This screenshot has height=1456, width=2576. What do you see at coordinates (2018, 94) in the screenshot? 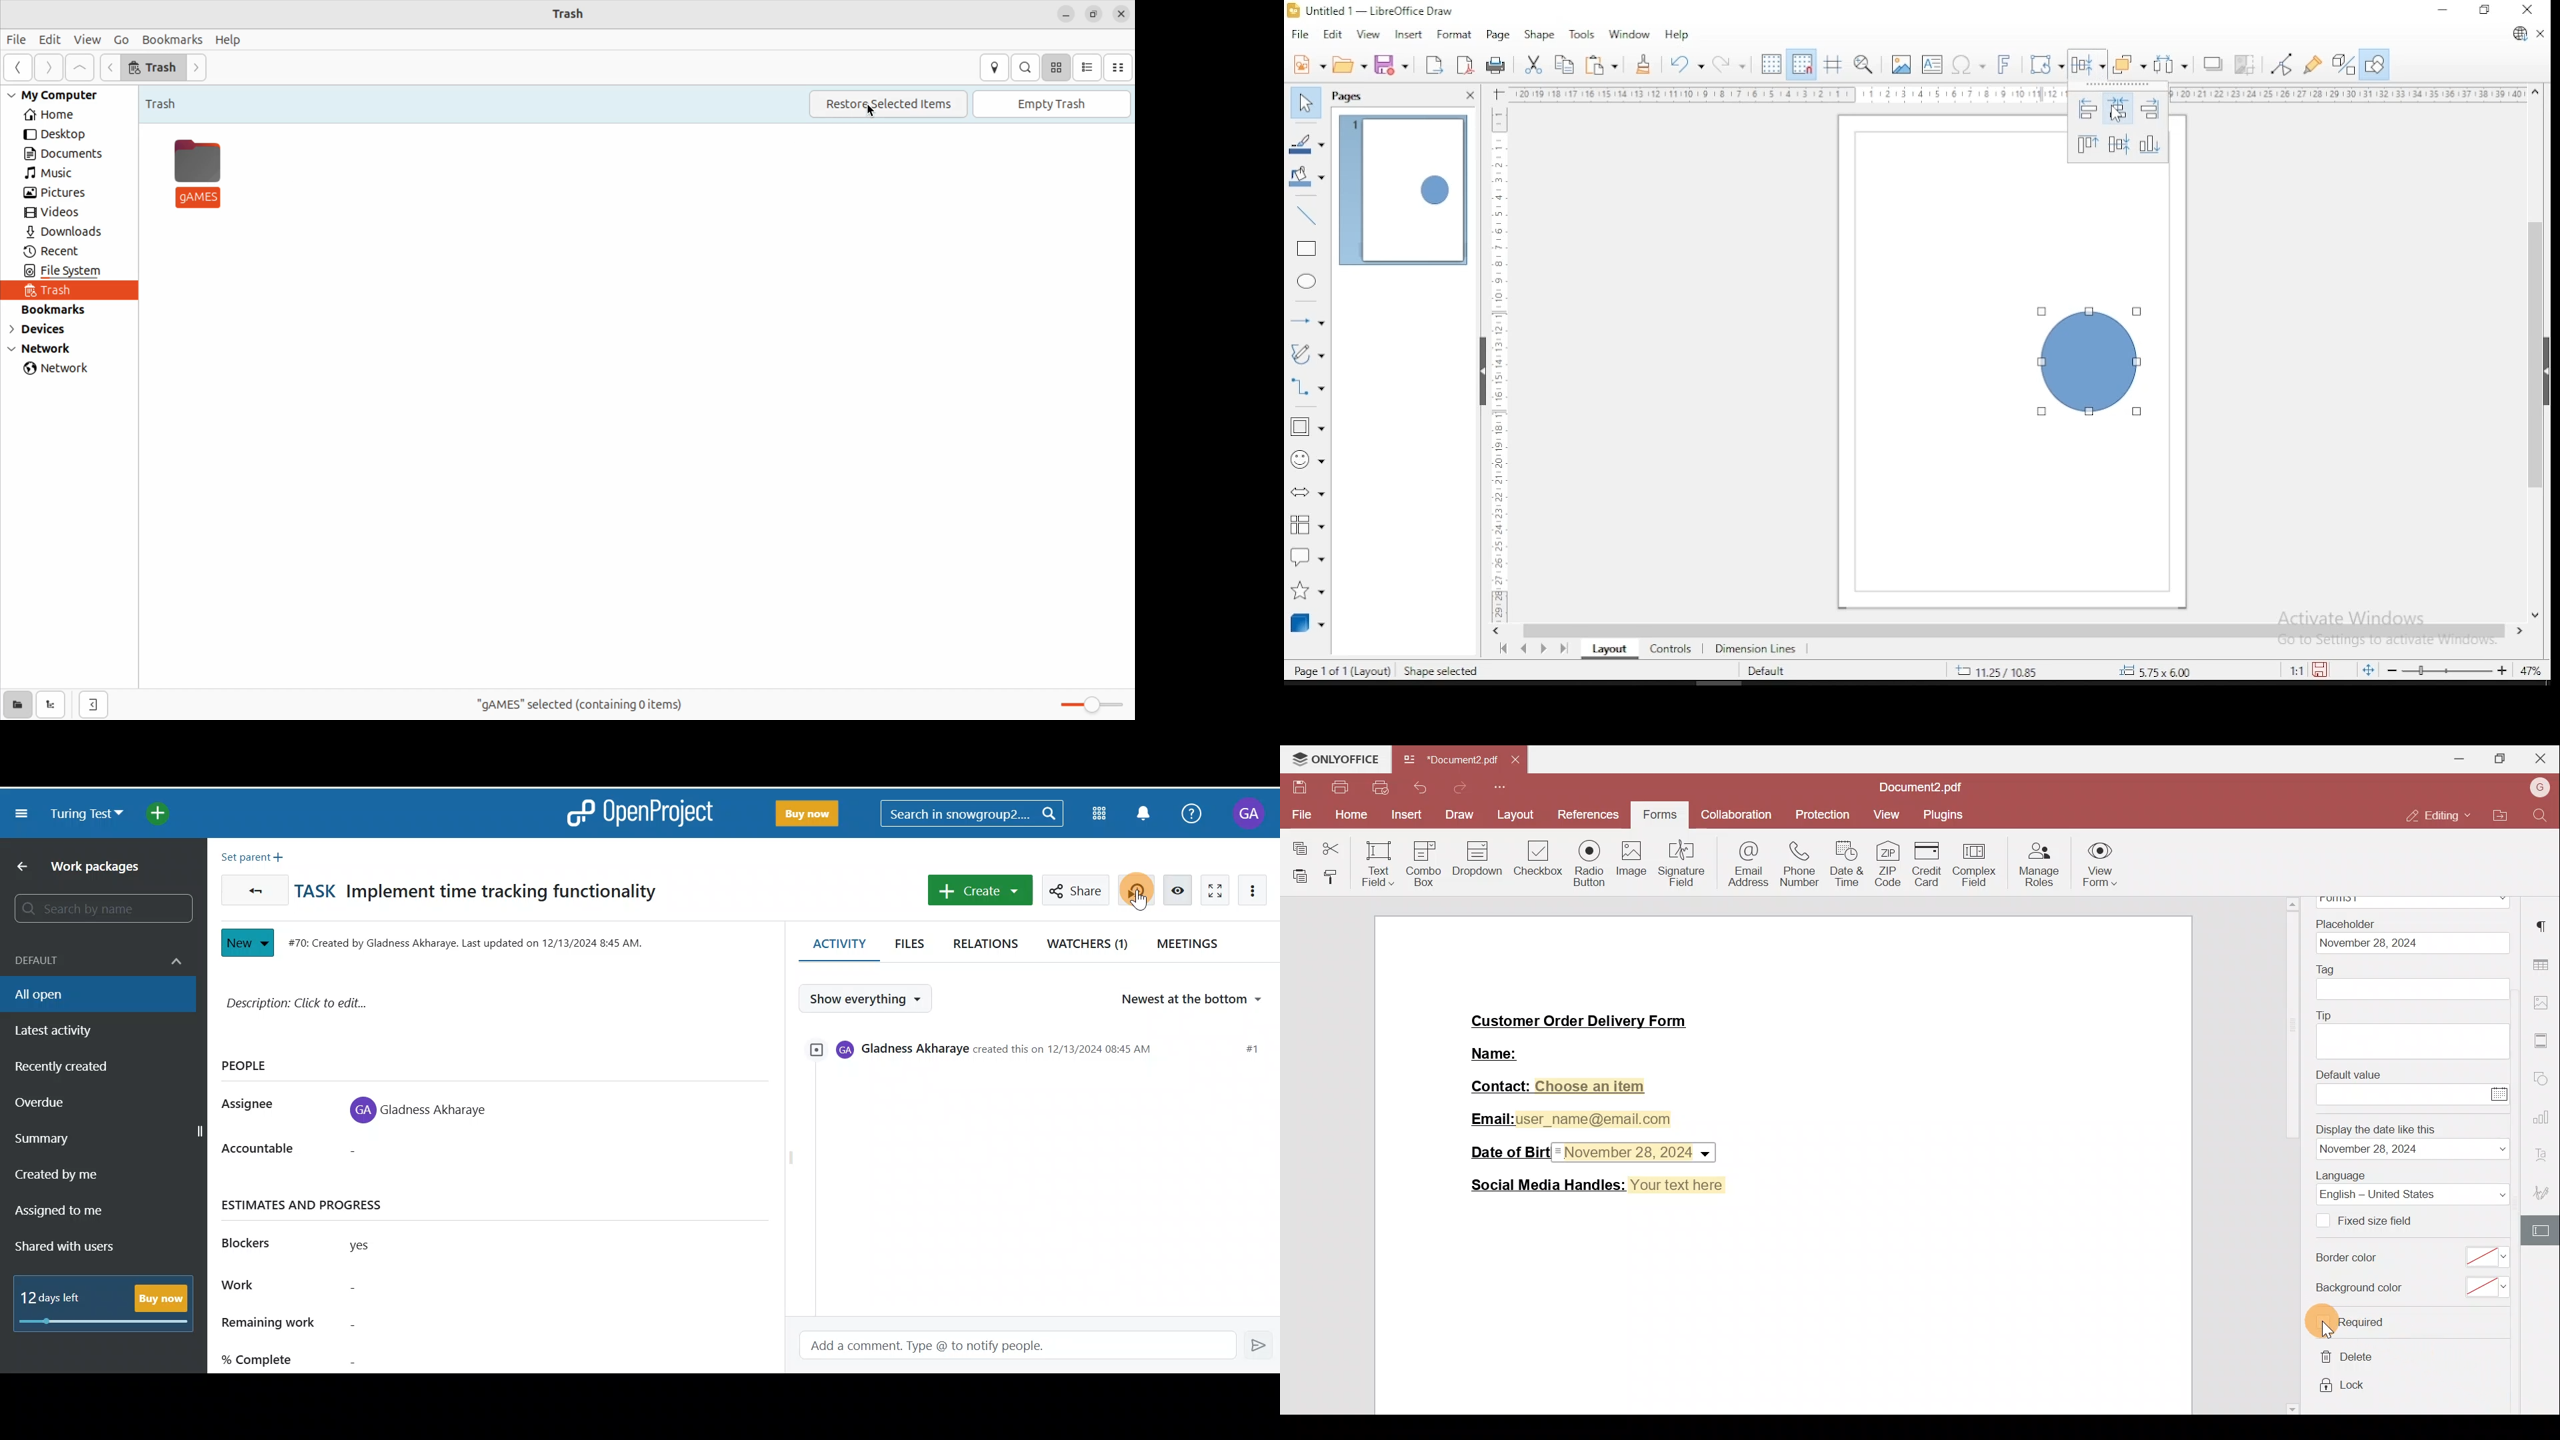
I see `horizontal scale` at bounding box center [2018, 94].